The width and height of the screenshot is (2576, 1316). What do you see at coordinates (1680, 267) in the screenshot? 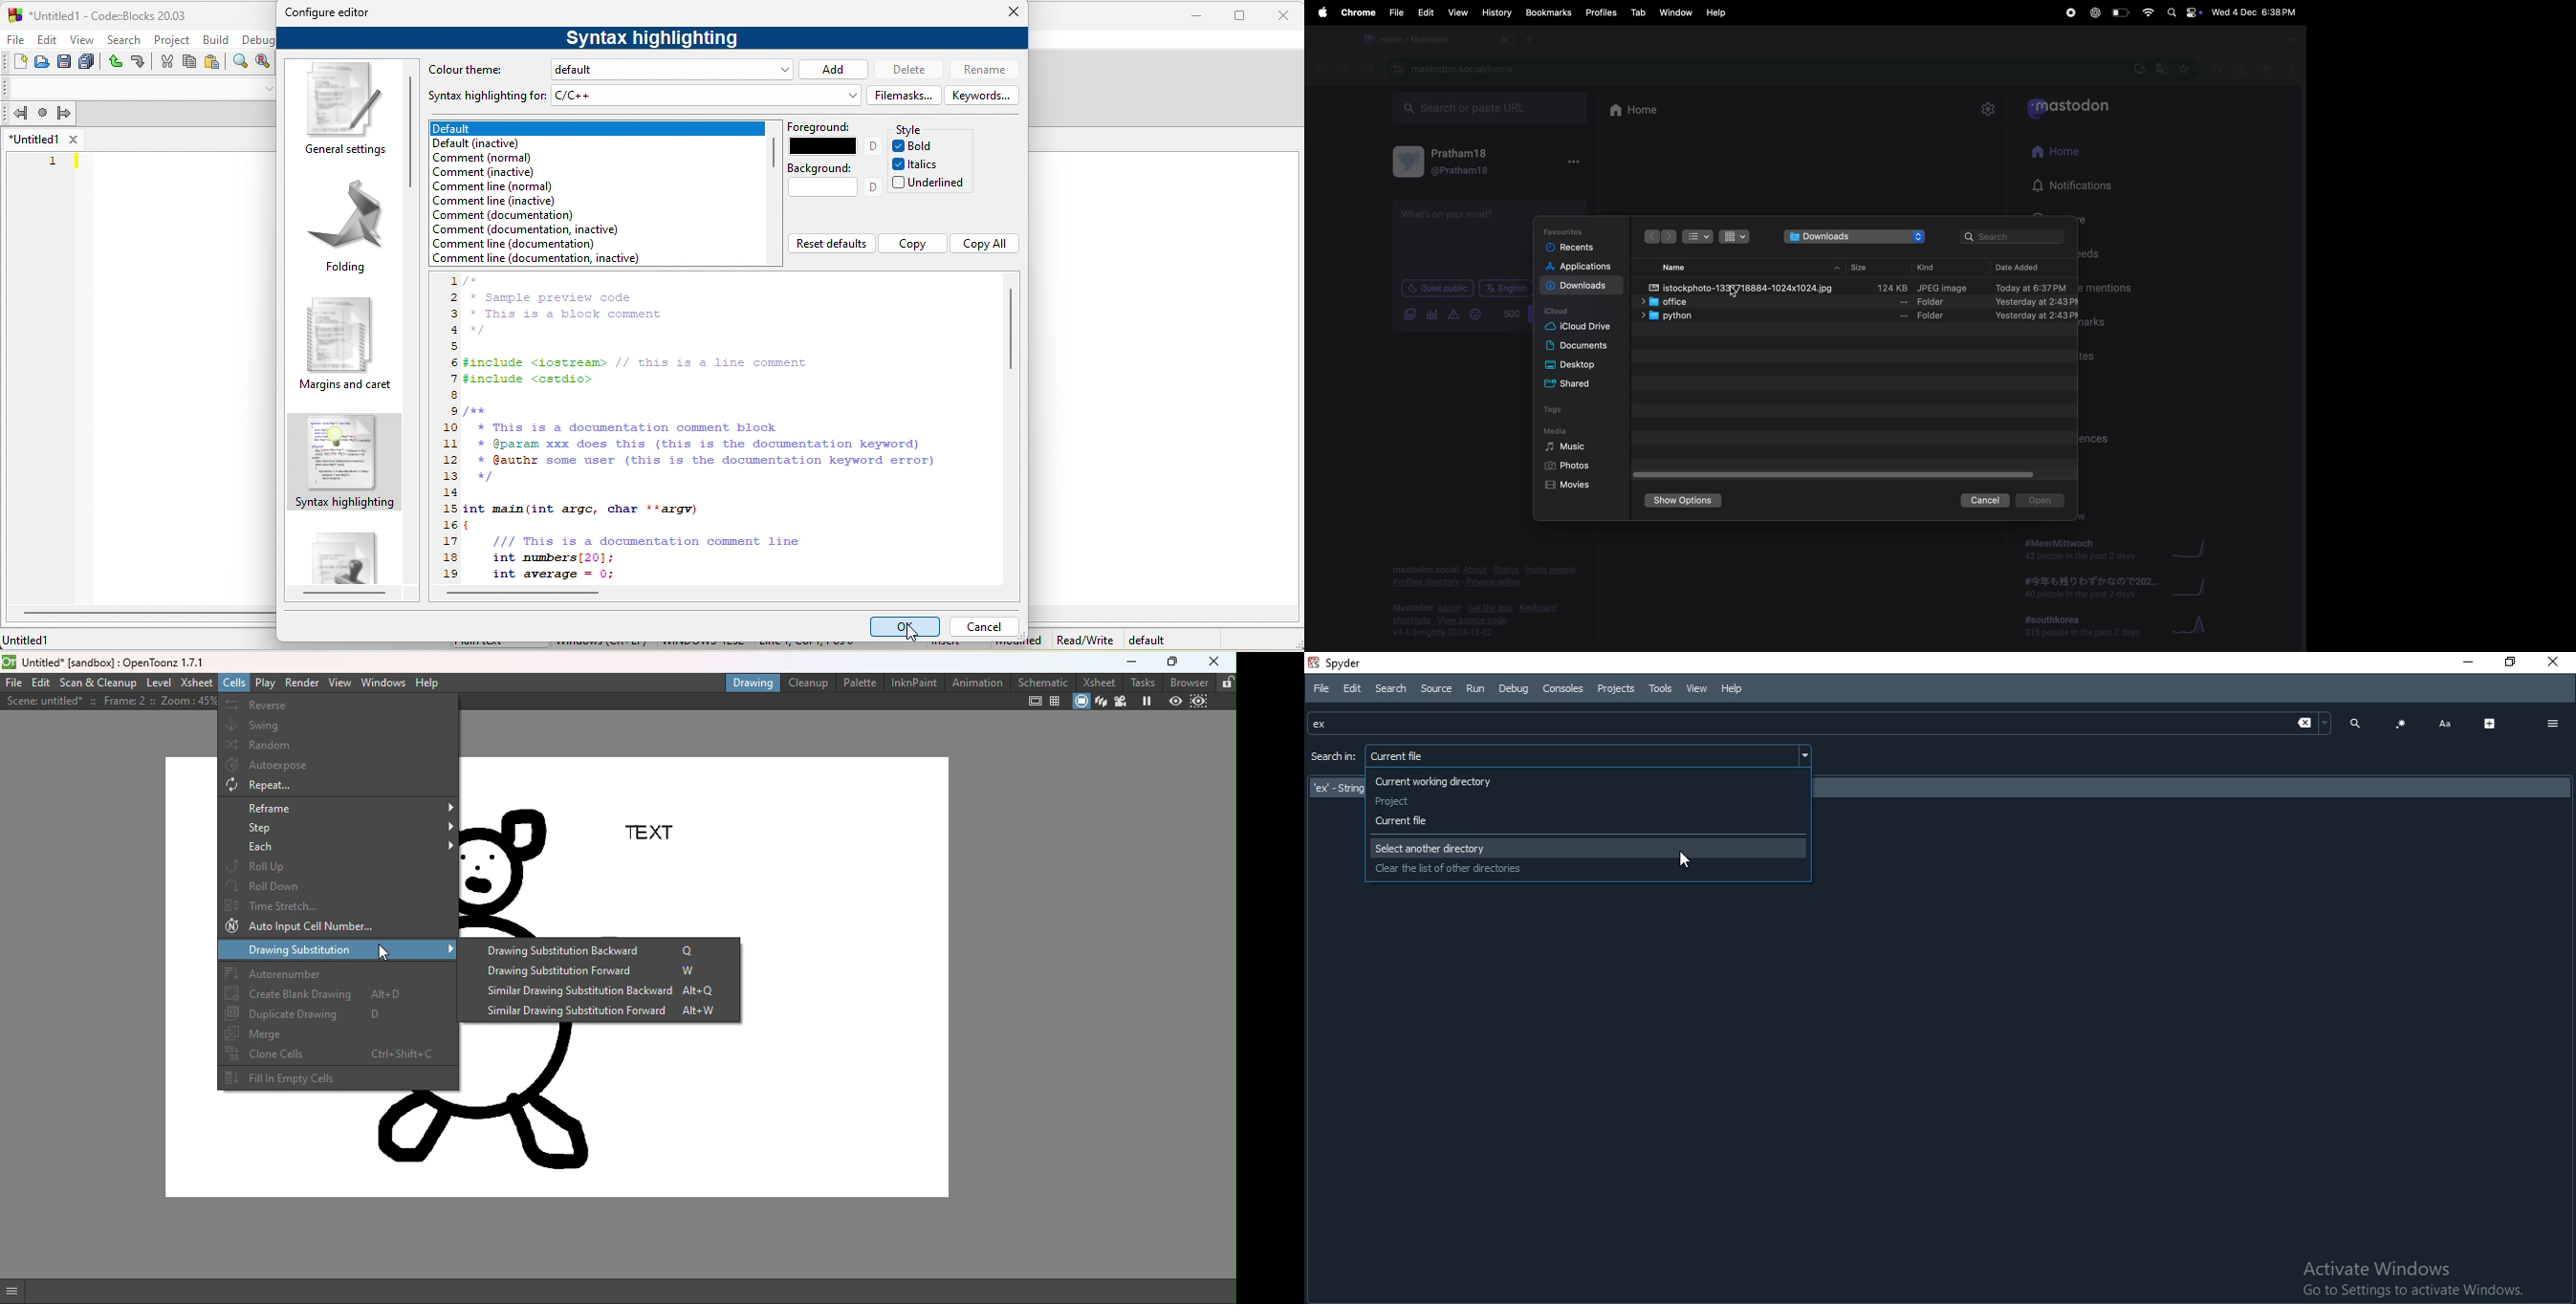
I see `name` at bounding box center [1680, 267].